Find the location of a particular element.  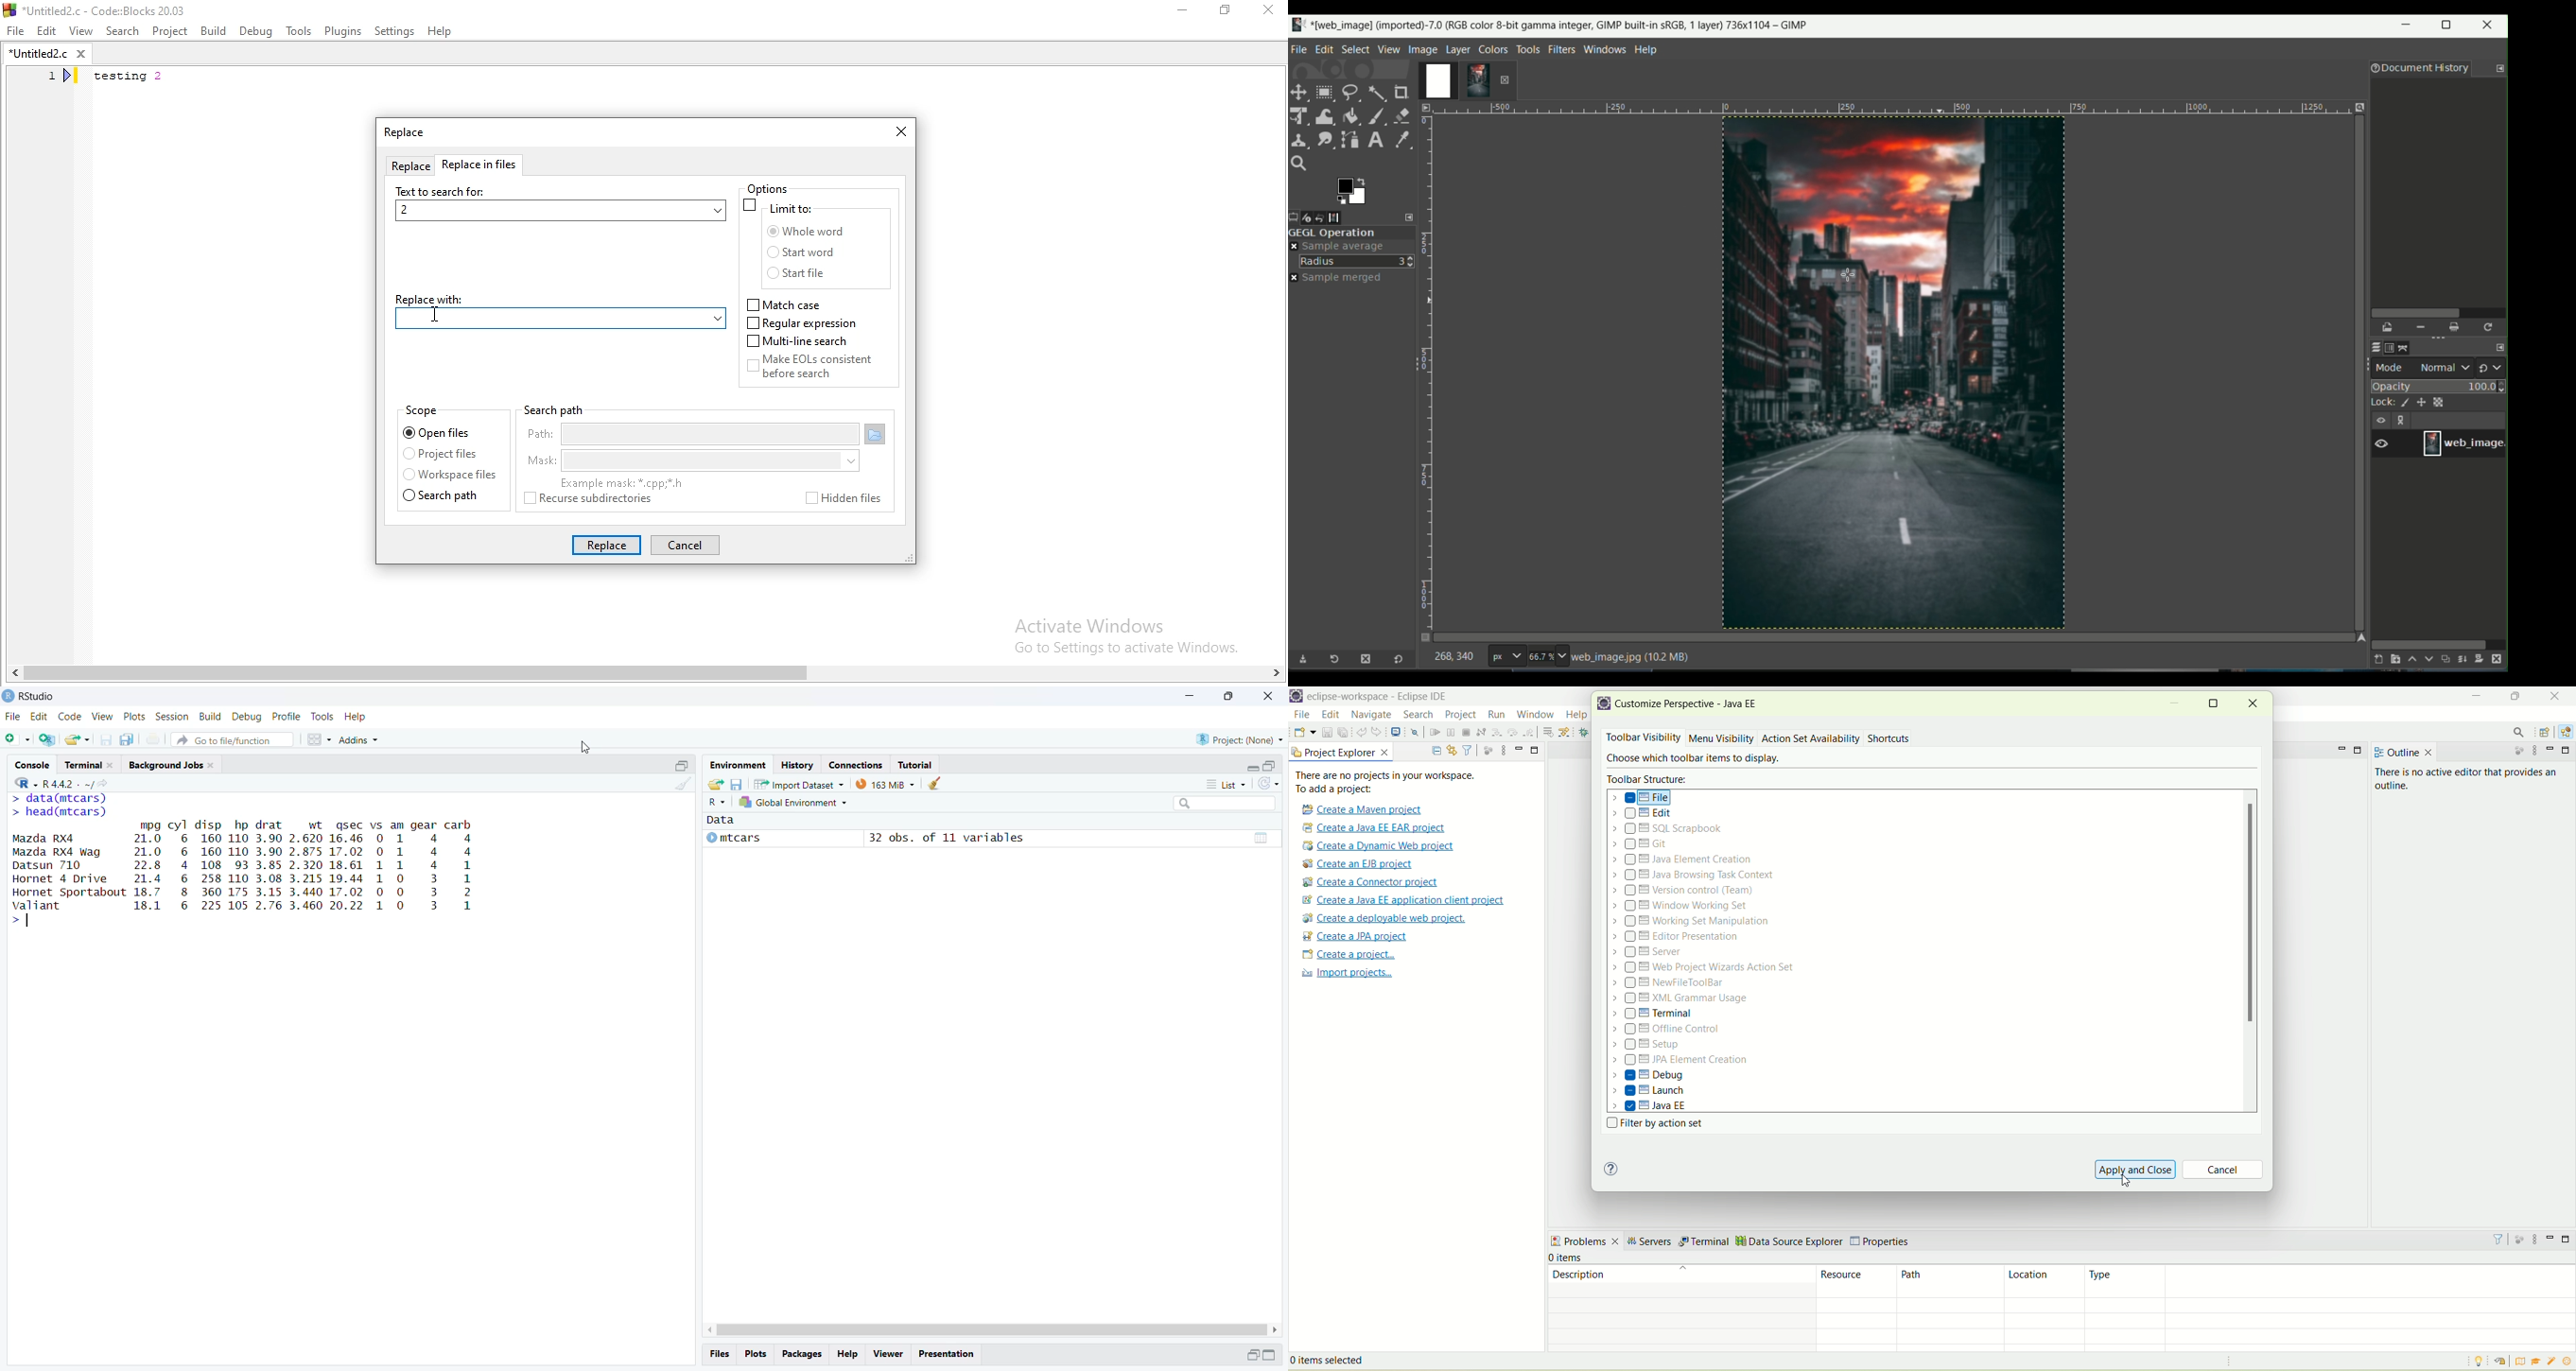

> data(mtcars) is located at coordinates (59, 799).